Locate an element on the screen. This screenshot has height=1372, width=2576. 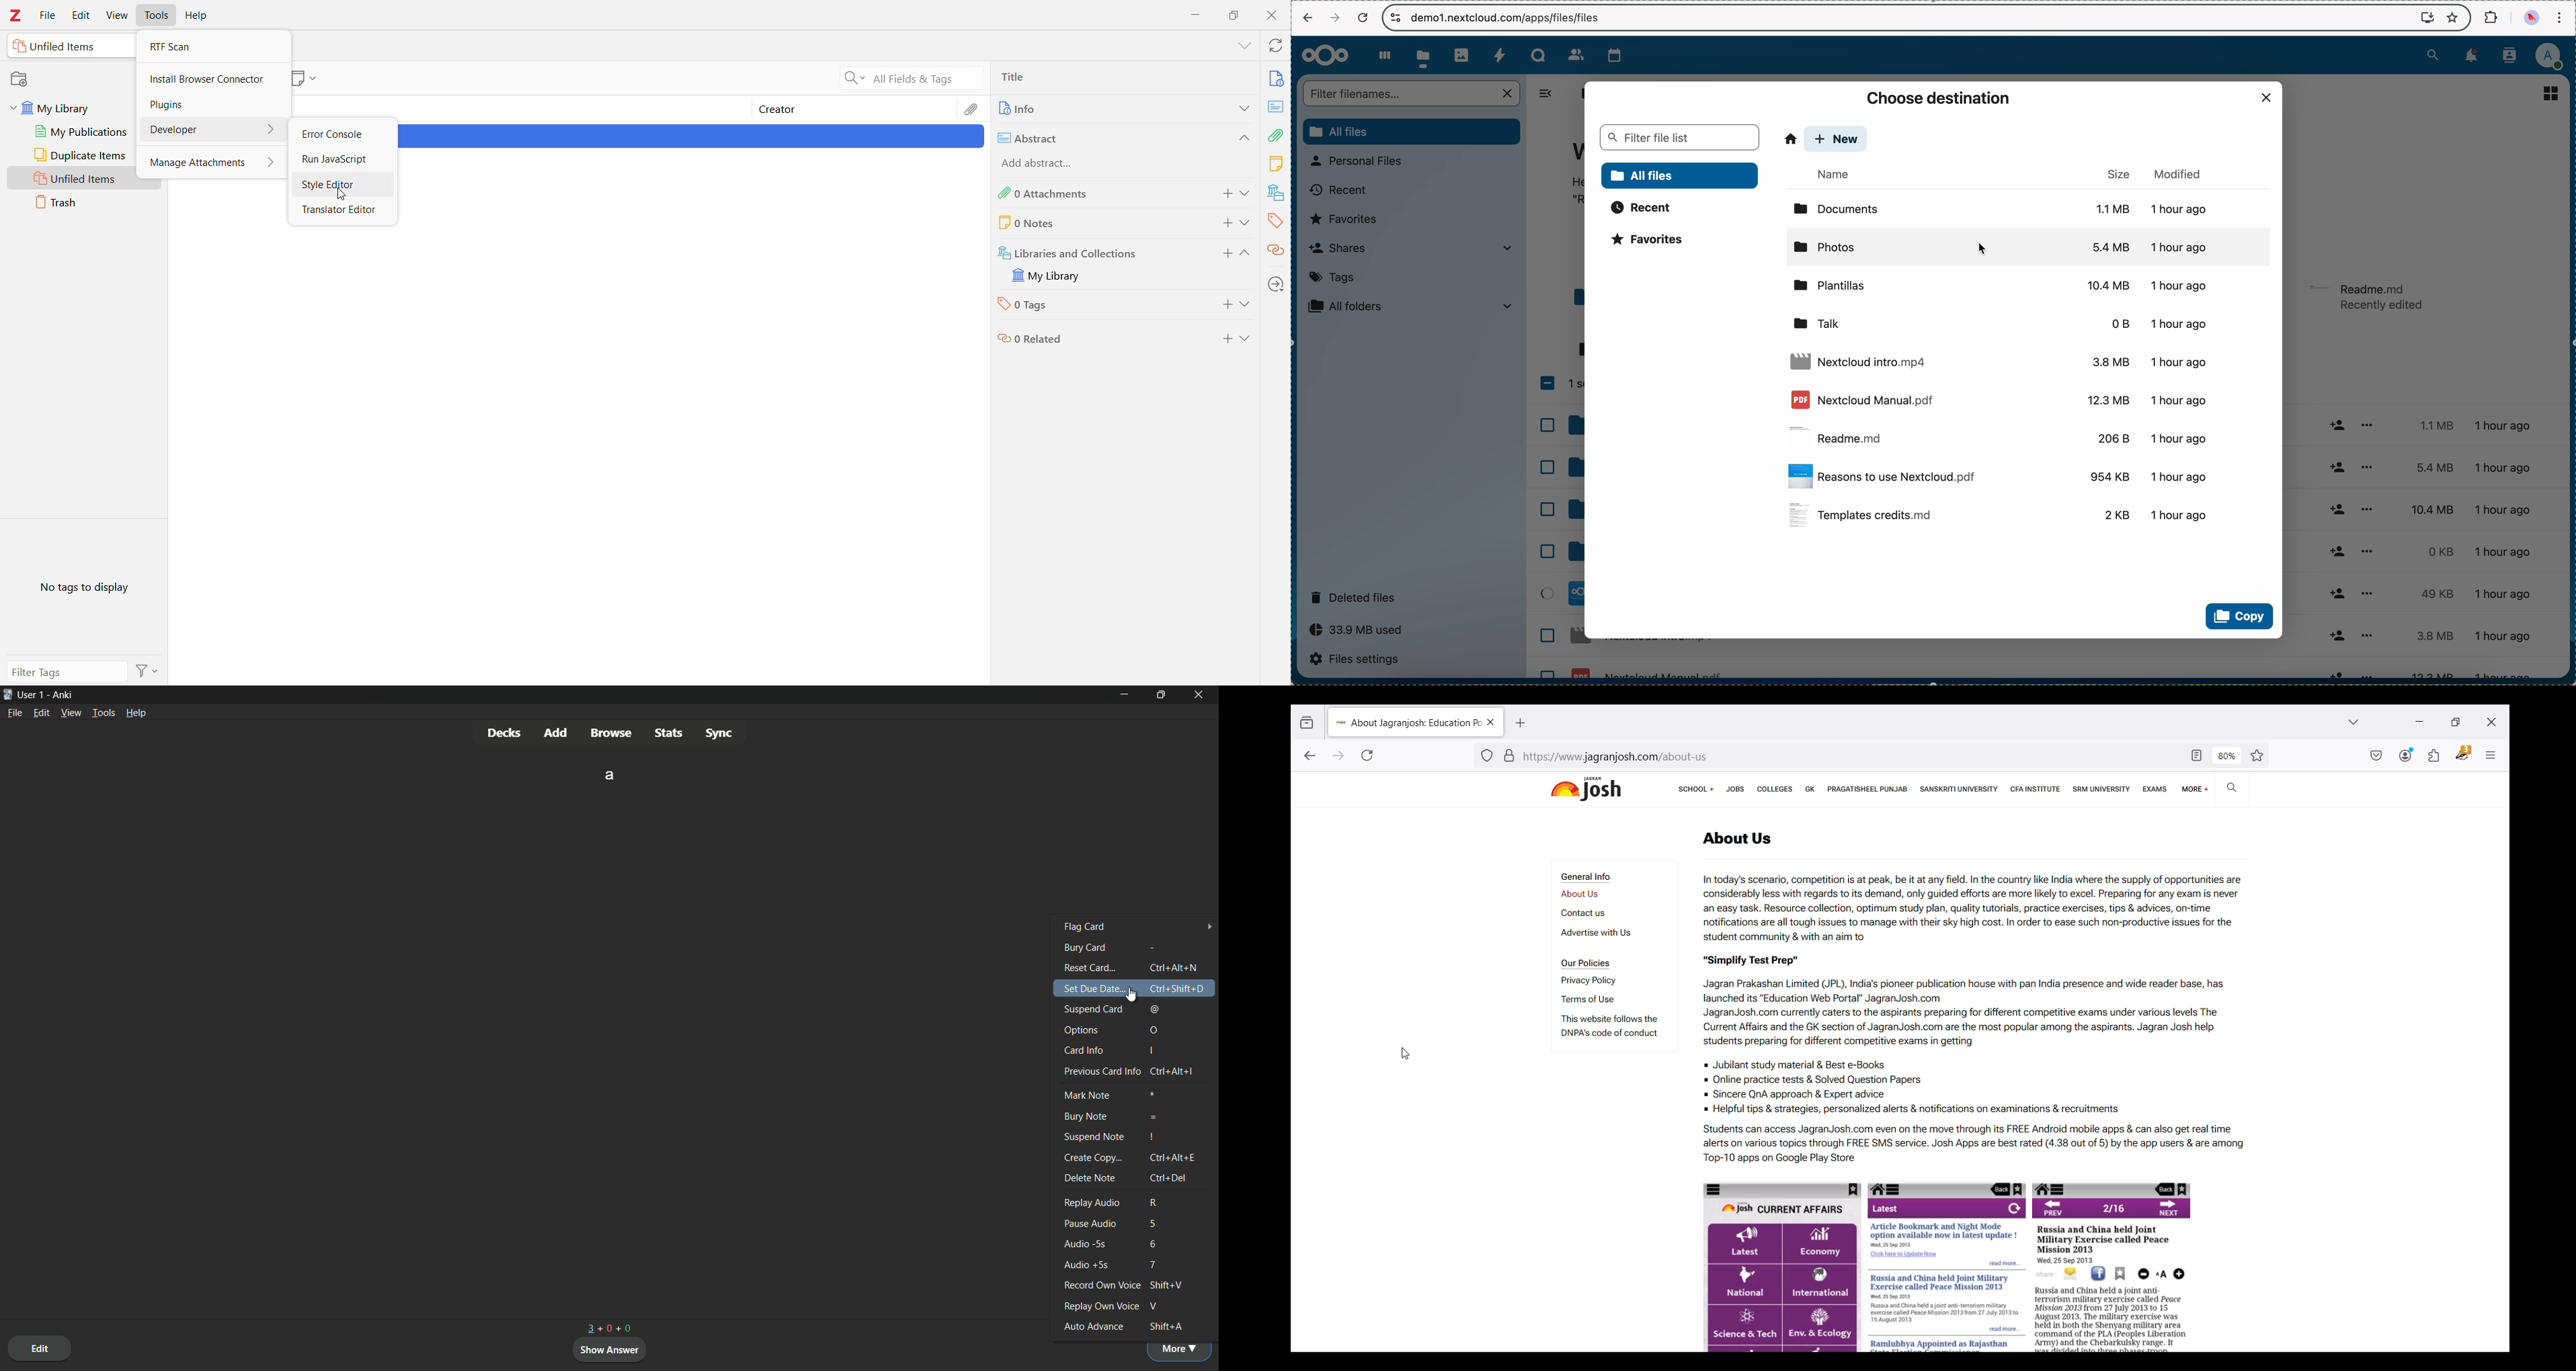
file is located at coordinates (2002, 514).